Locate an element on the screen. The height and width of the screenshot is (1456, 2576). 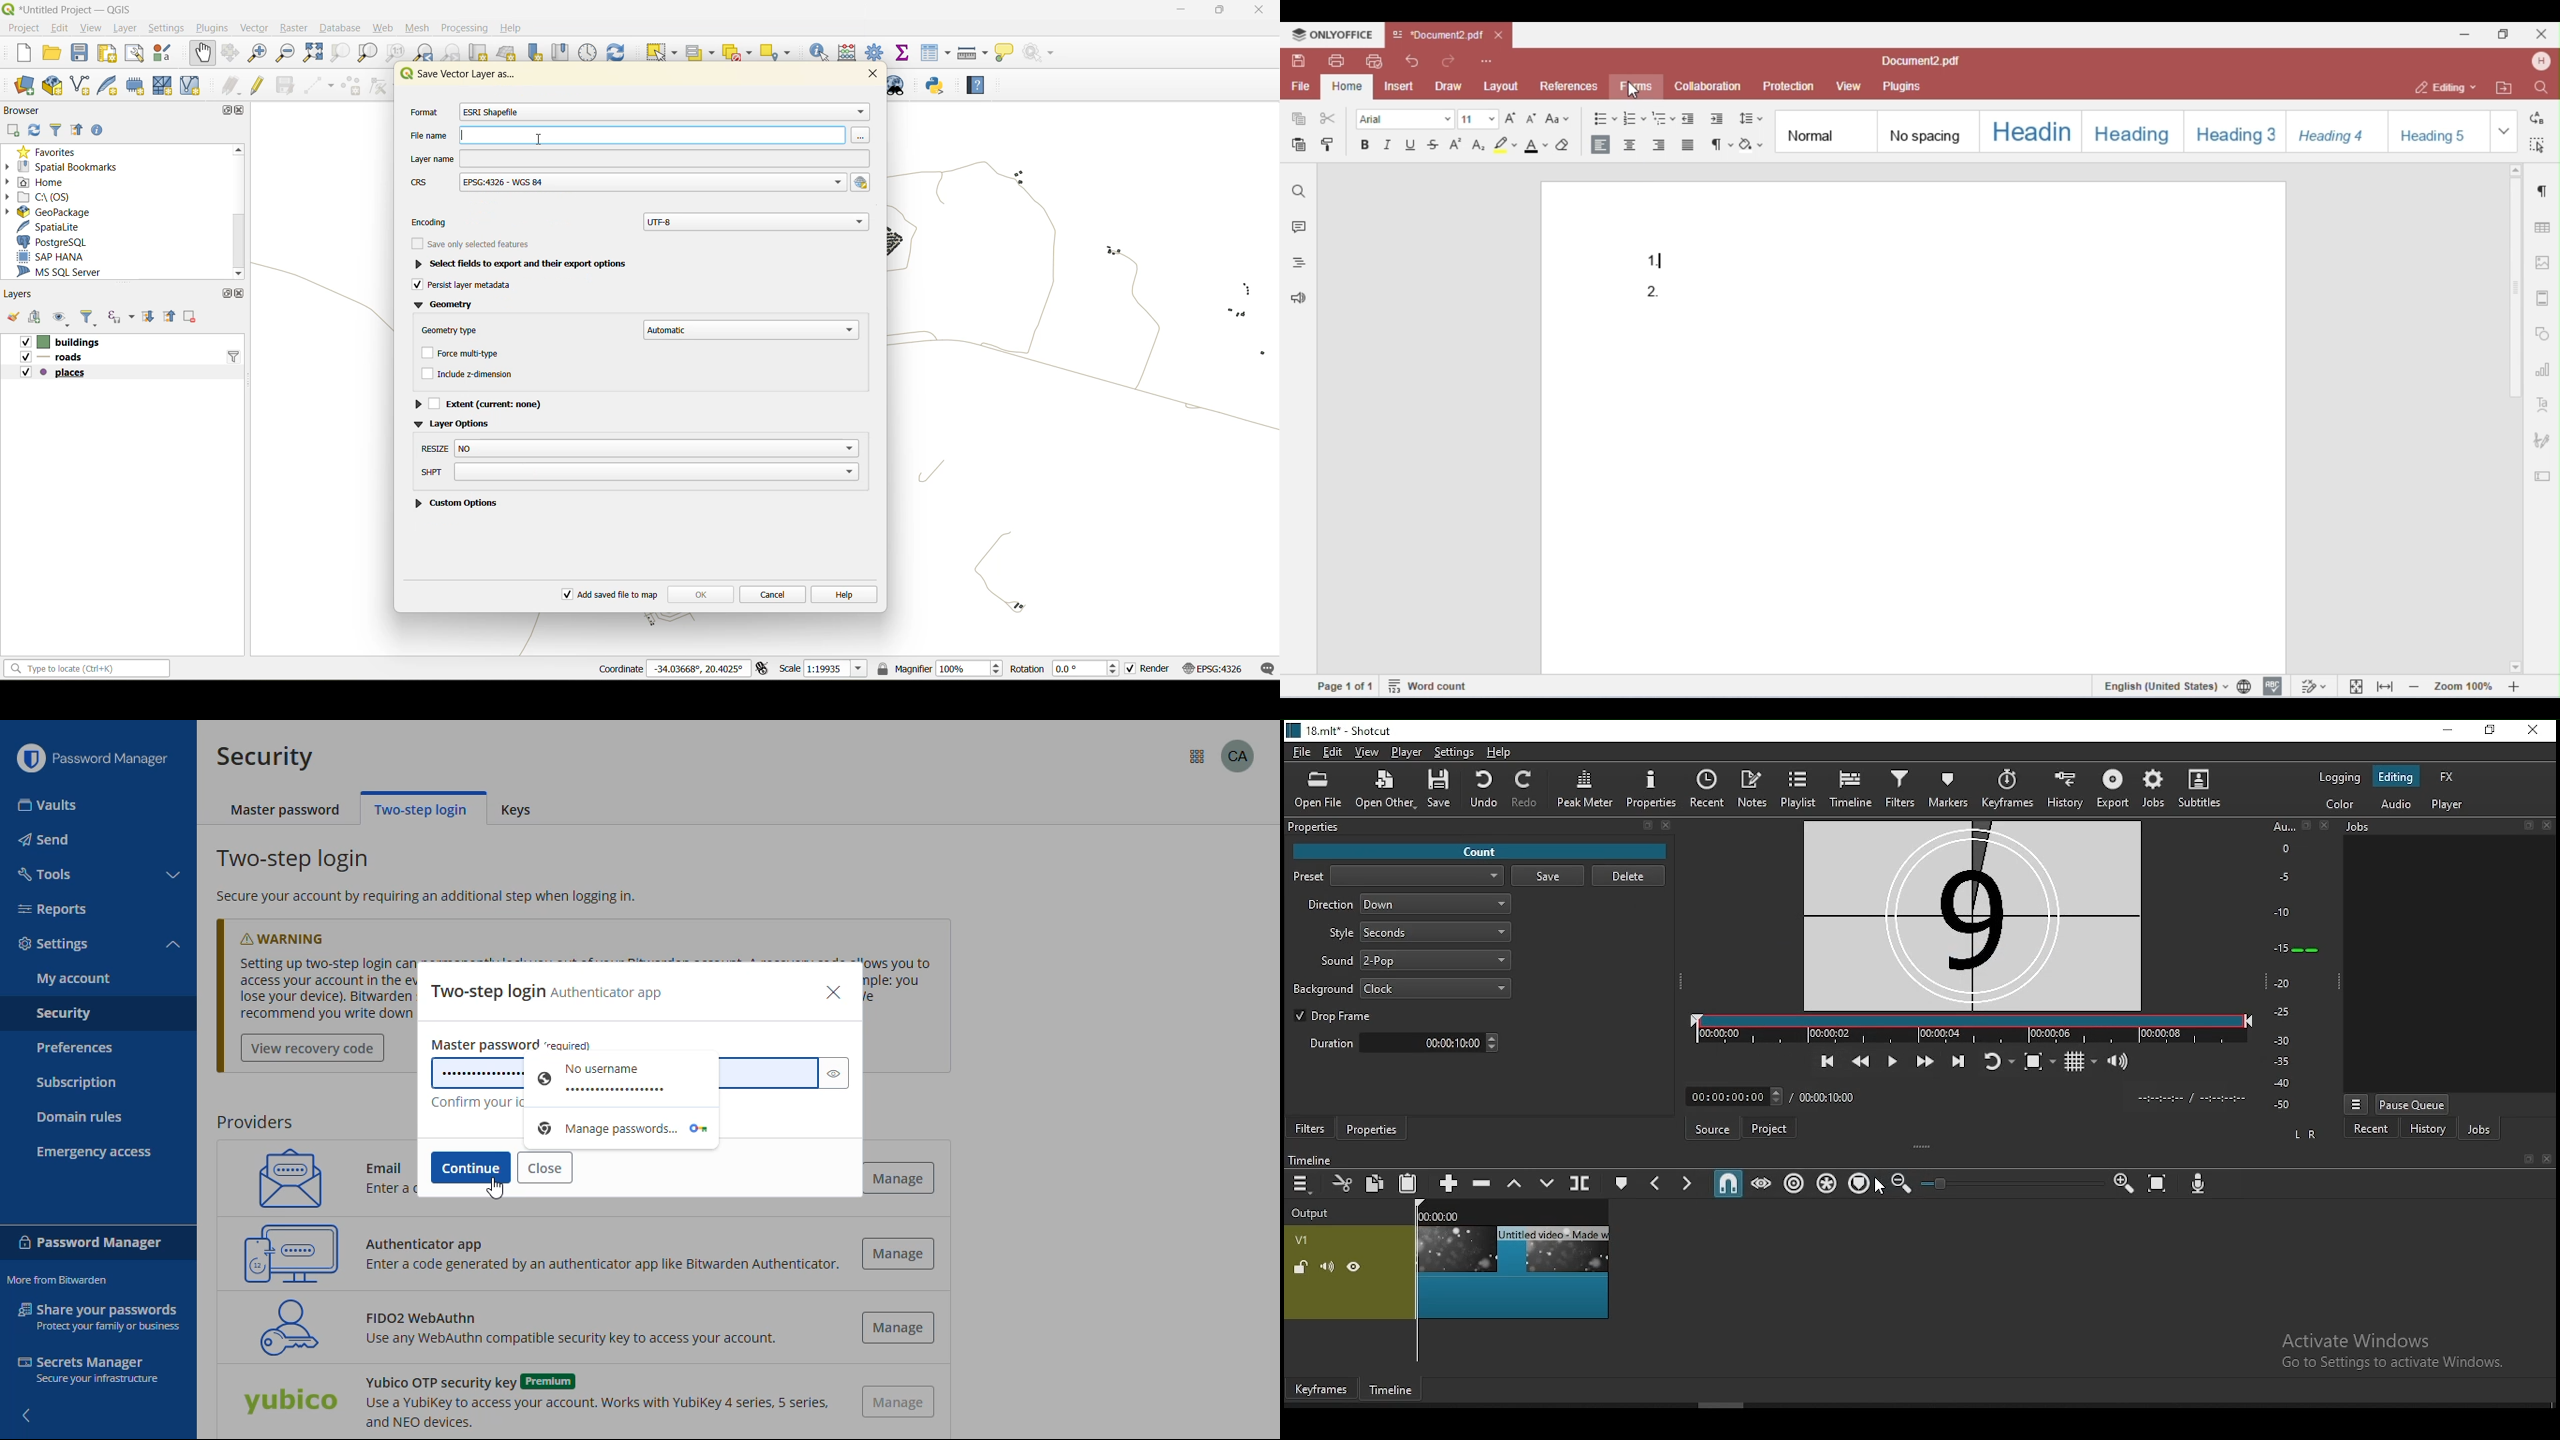
open is located at coordinates (55, 52).